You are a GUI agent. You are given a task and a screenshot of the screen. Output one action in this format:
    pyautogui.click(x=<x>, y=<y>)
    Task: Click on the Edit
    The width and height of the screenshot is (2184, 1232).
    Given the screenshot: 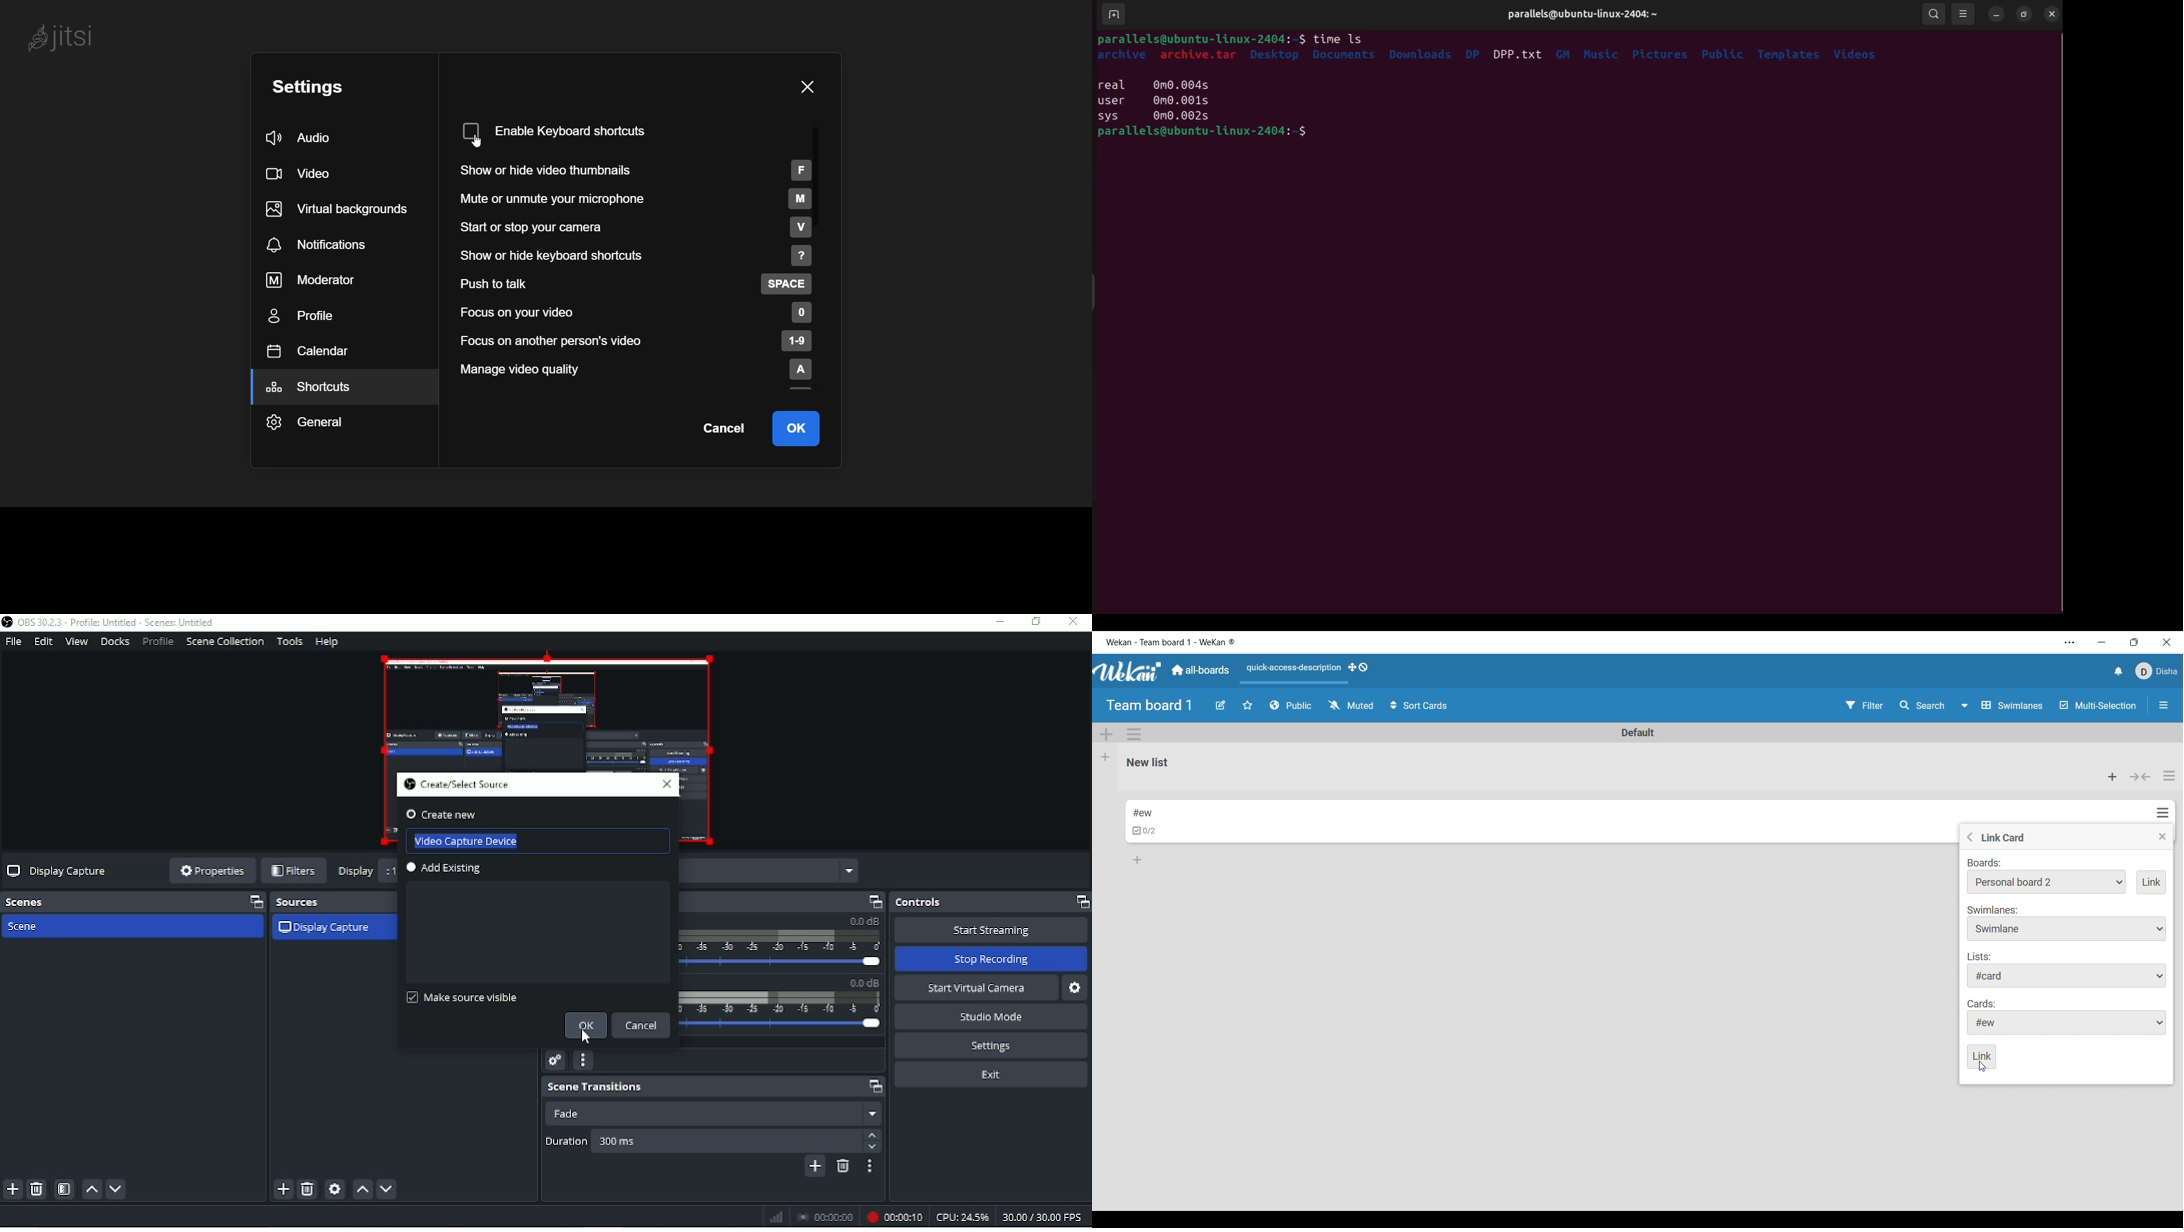 What is the action you would take?
    pyautogui.click(x=44, y=641)
    